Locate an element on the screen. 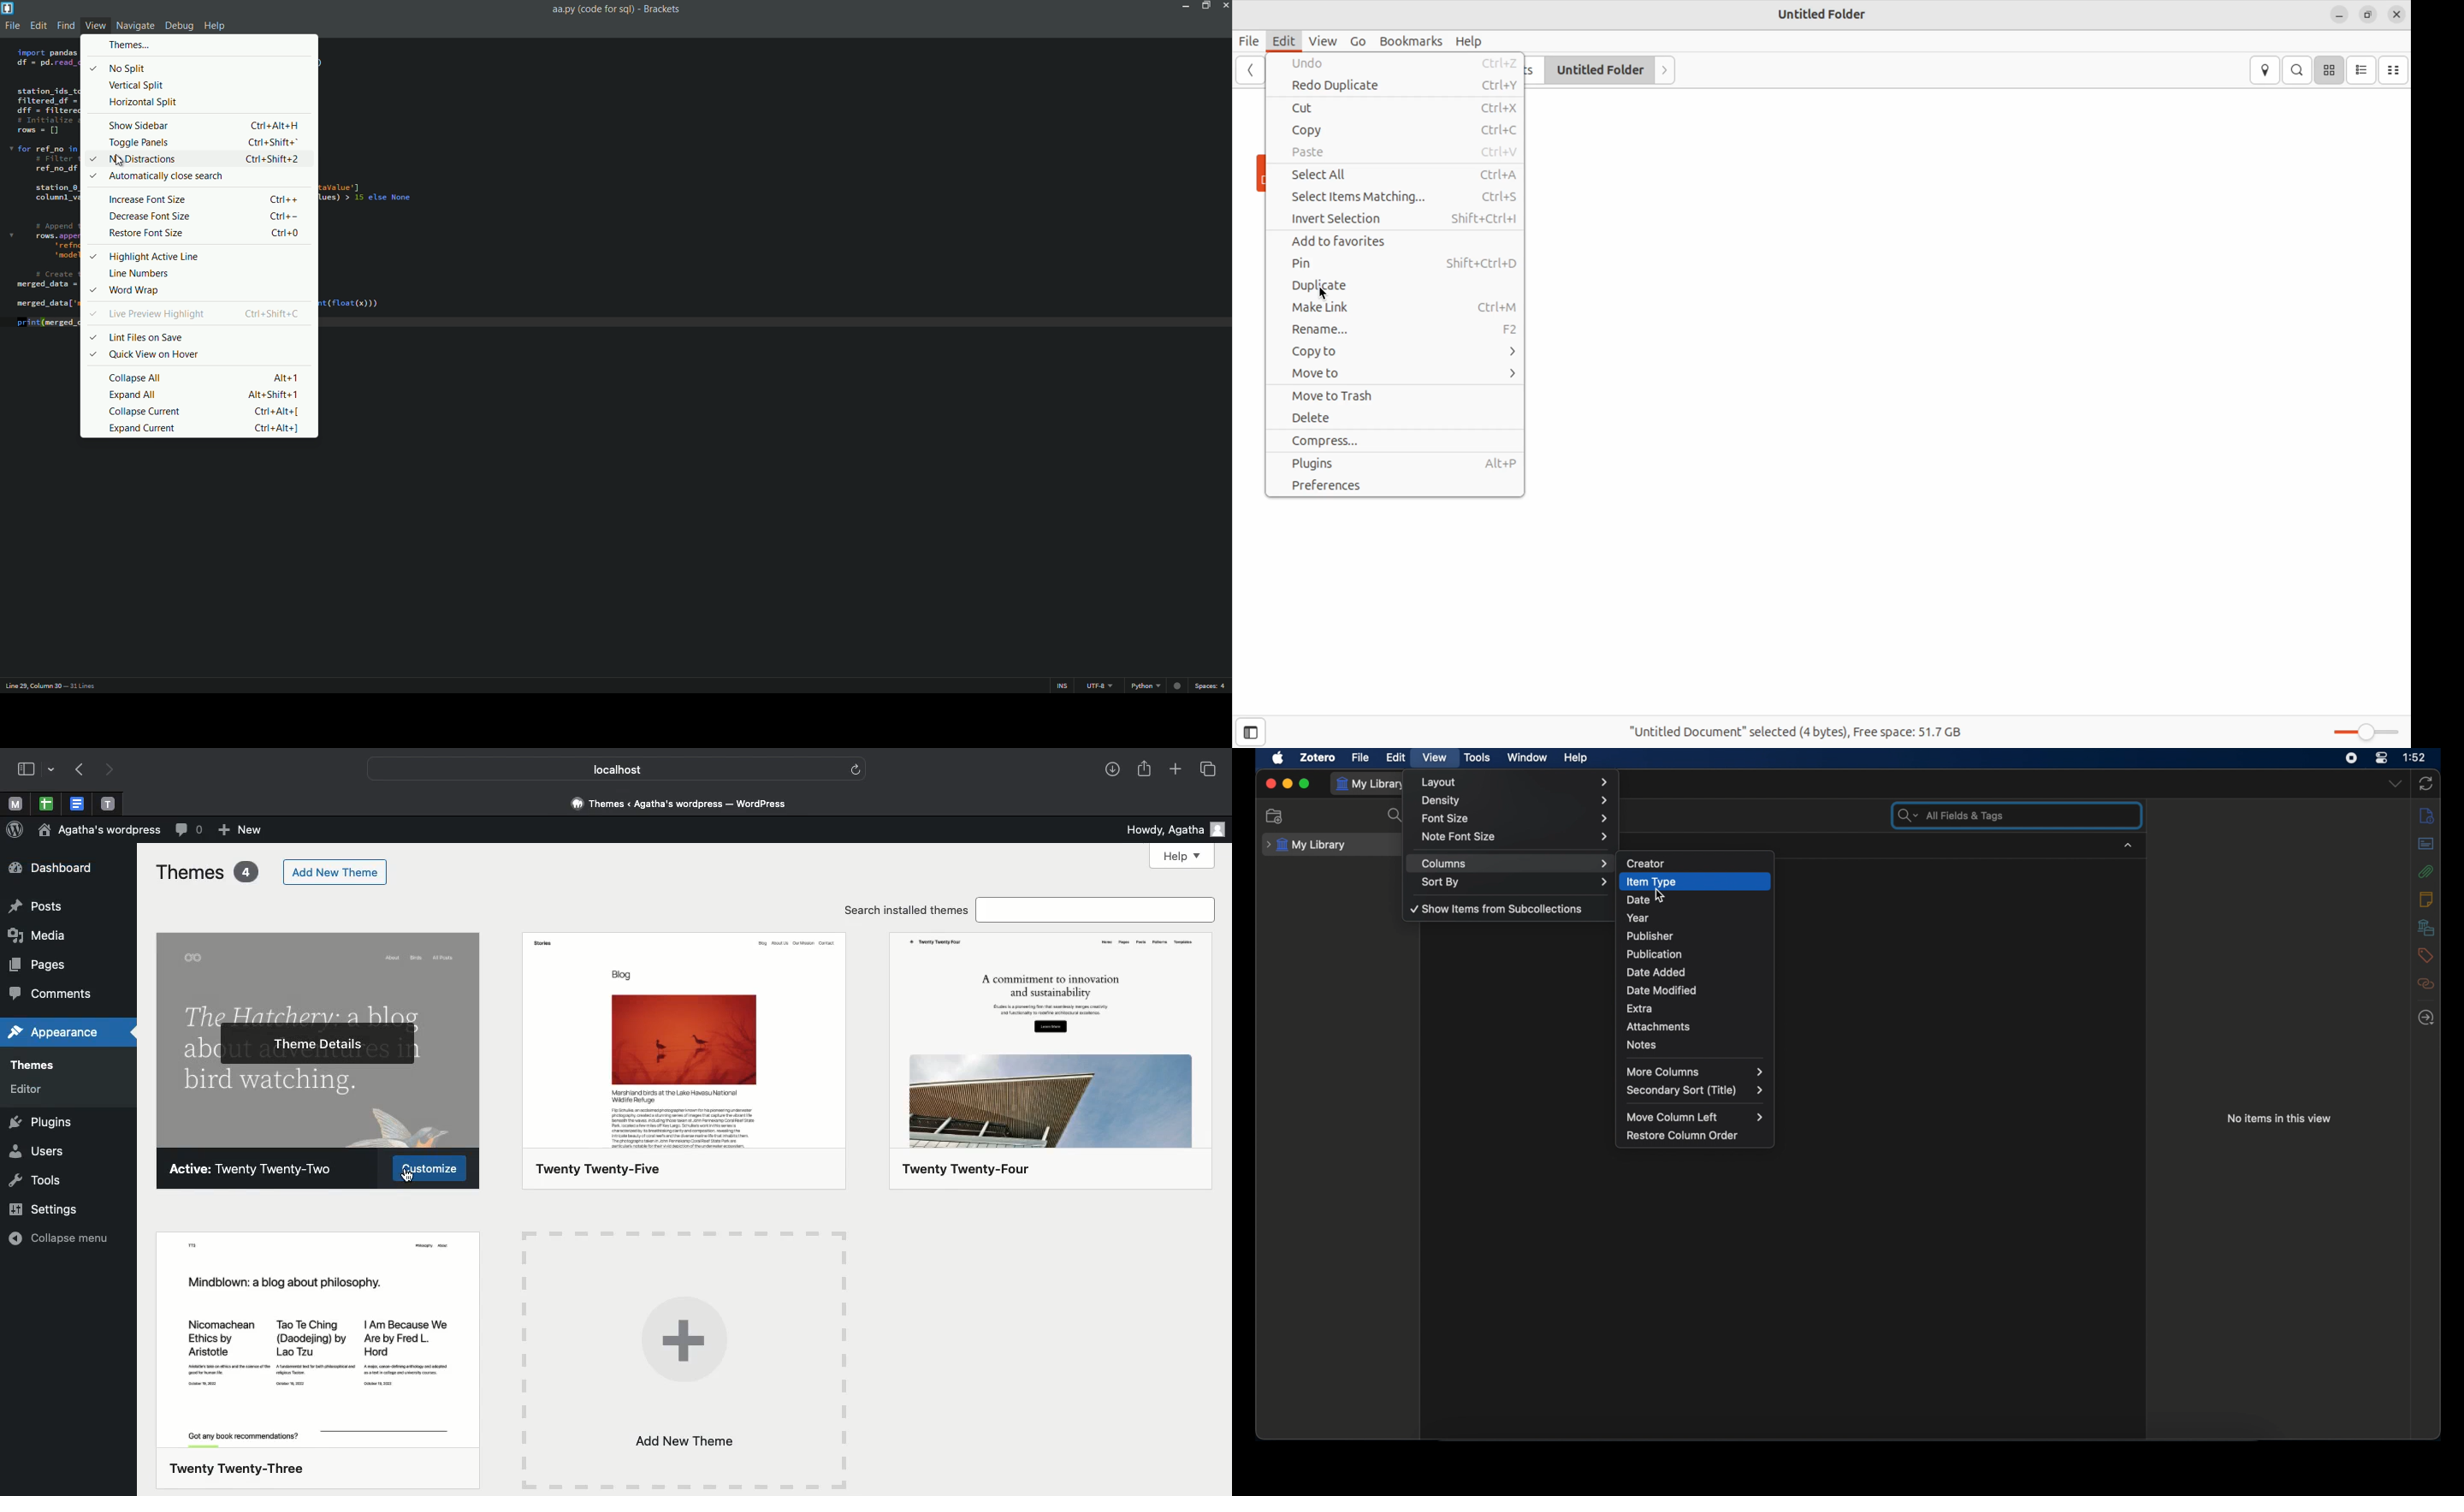  file menu is located at coordinates (13, 25).